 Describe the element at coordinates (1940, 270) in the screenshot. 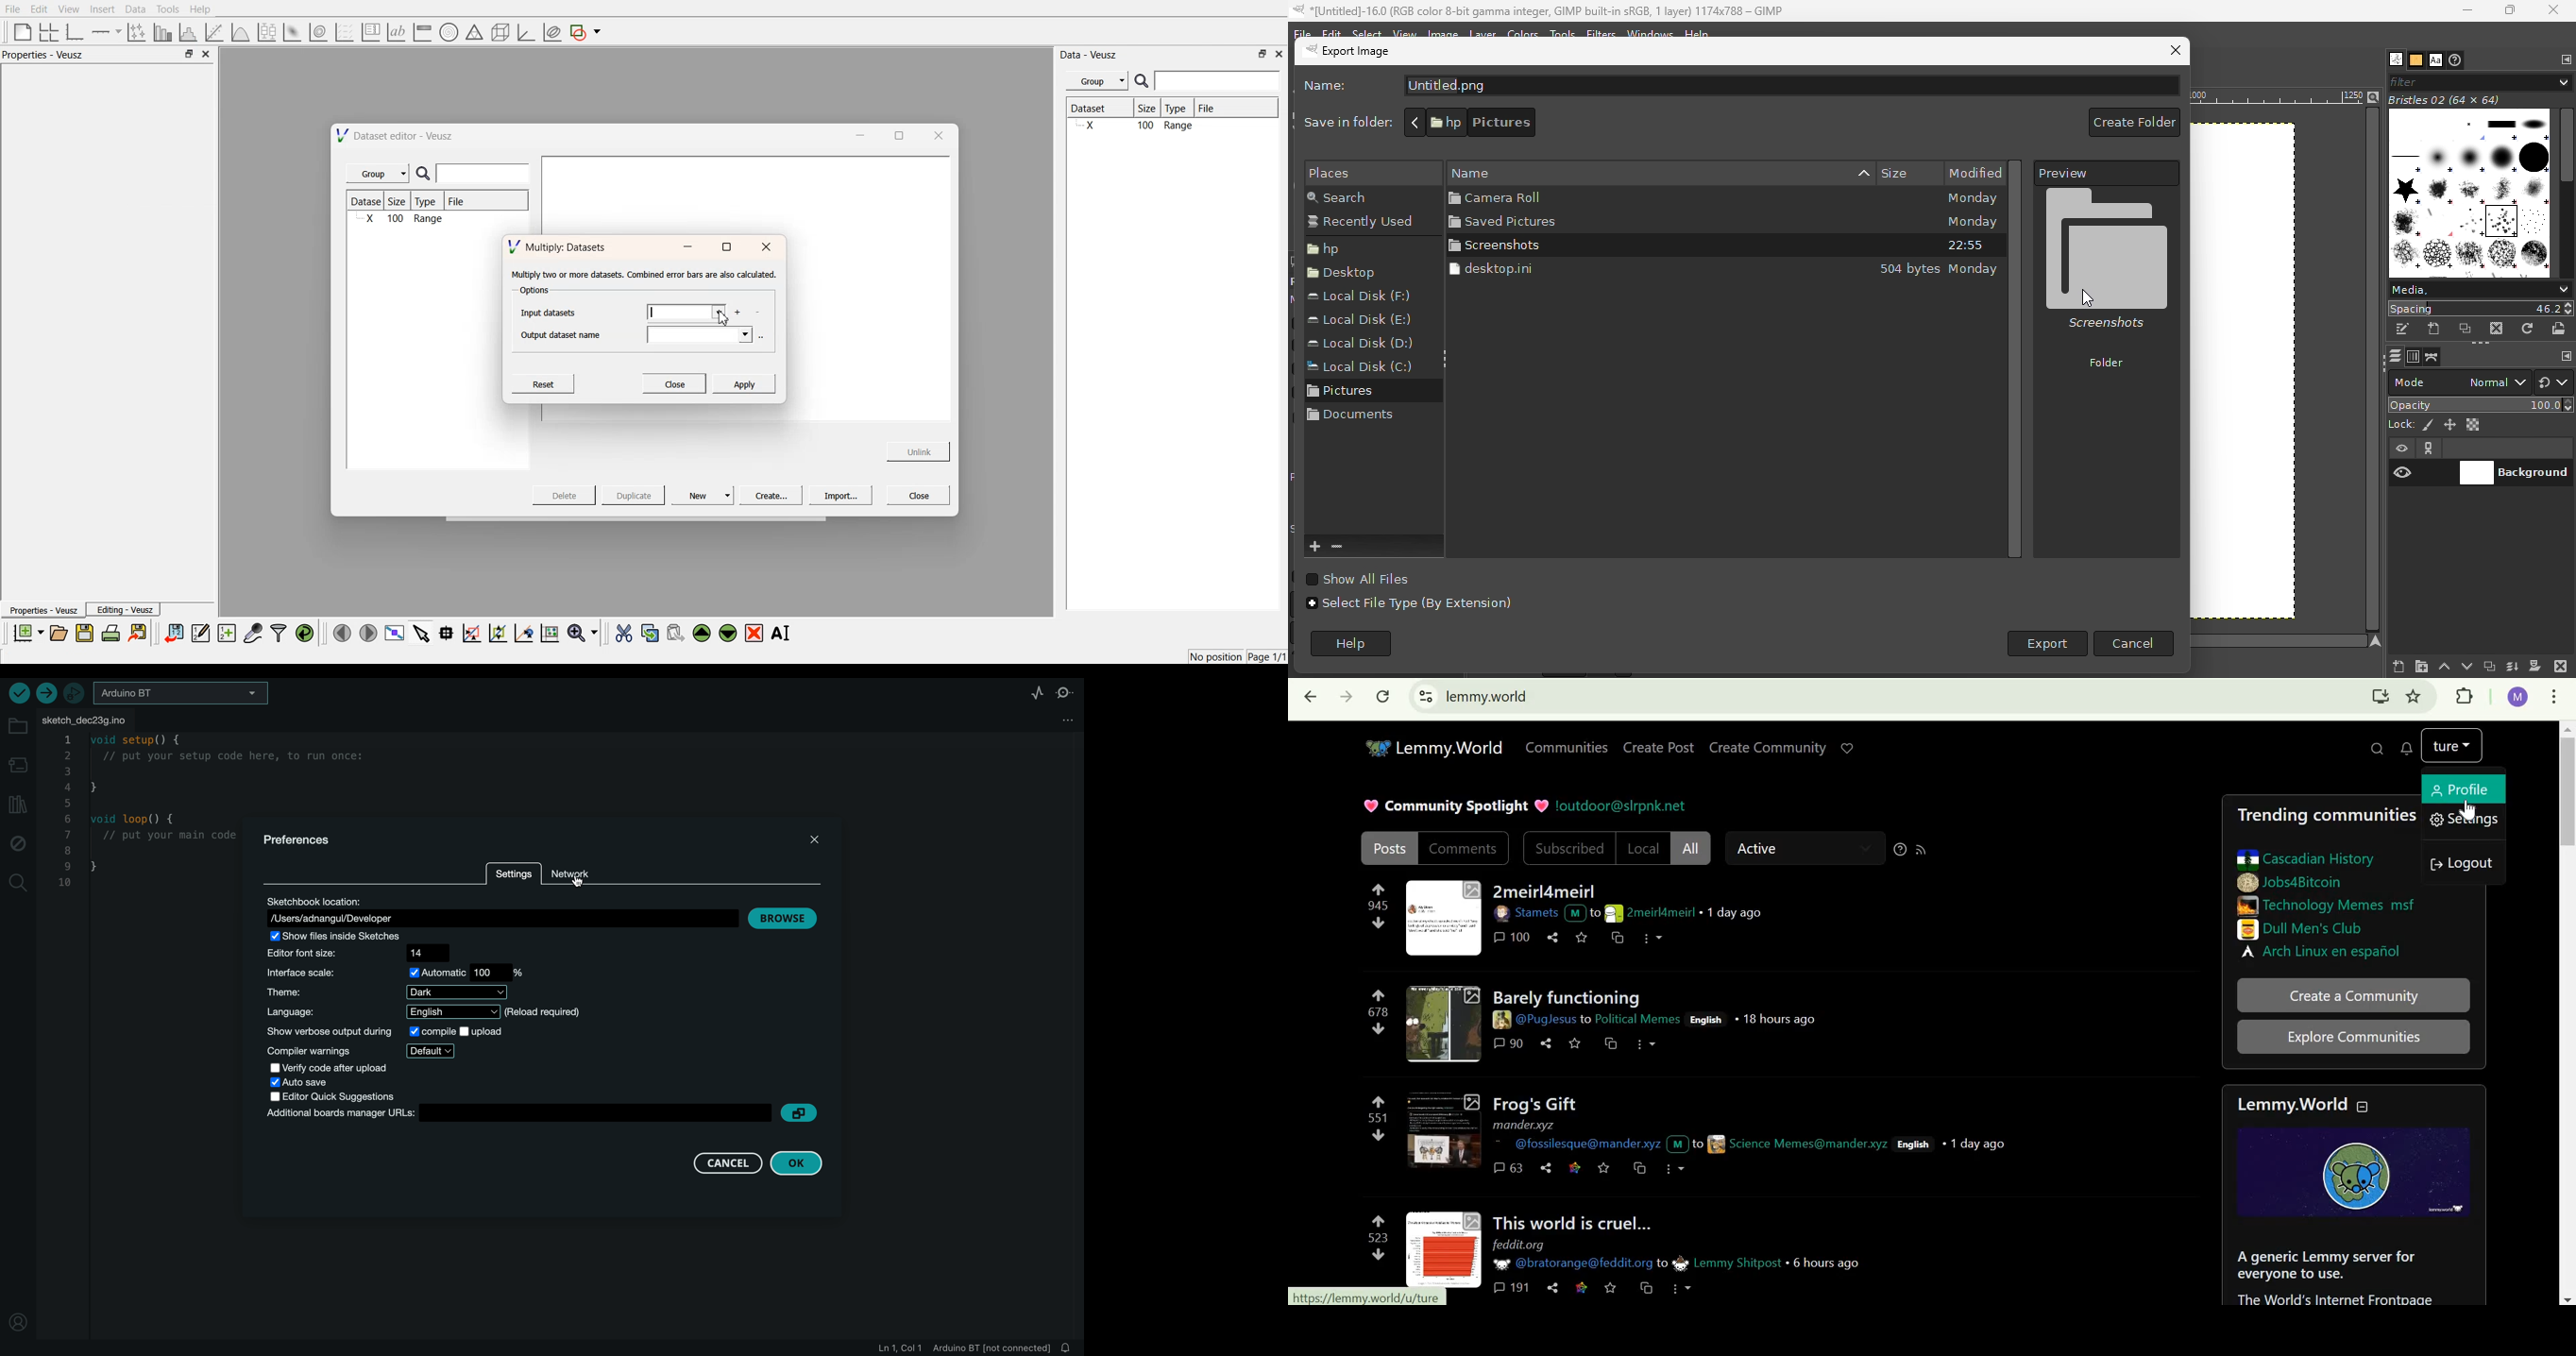

I see `504 bytes Monday` at that location.